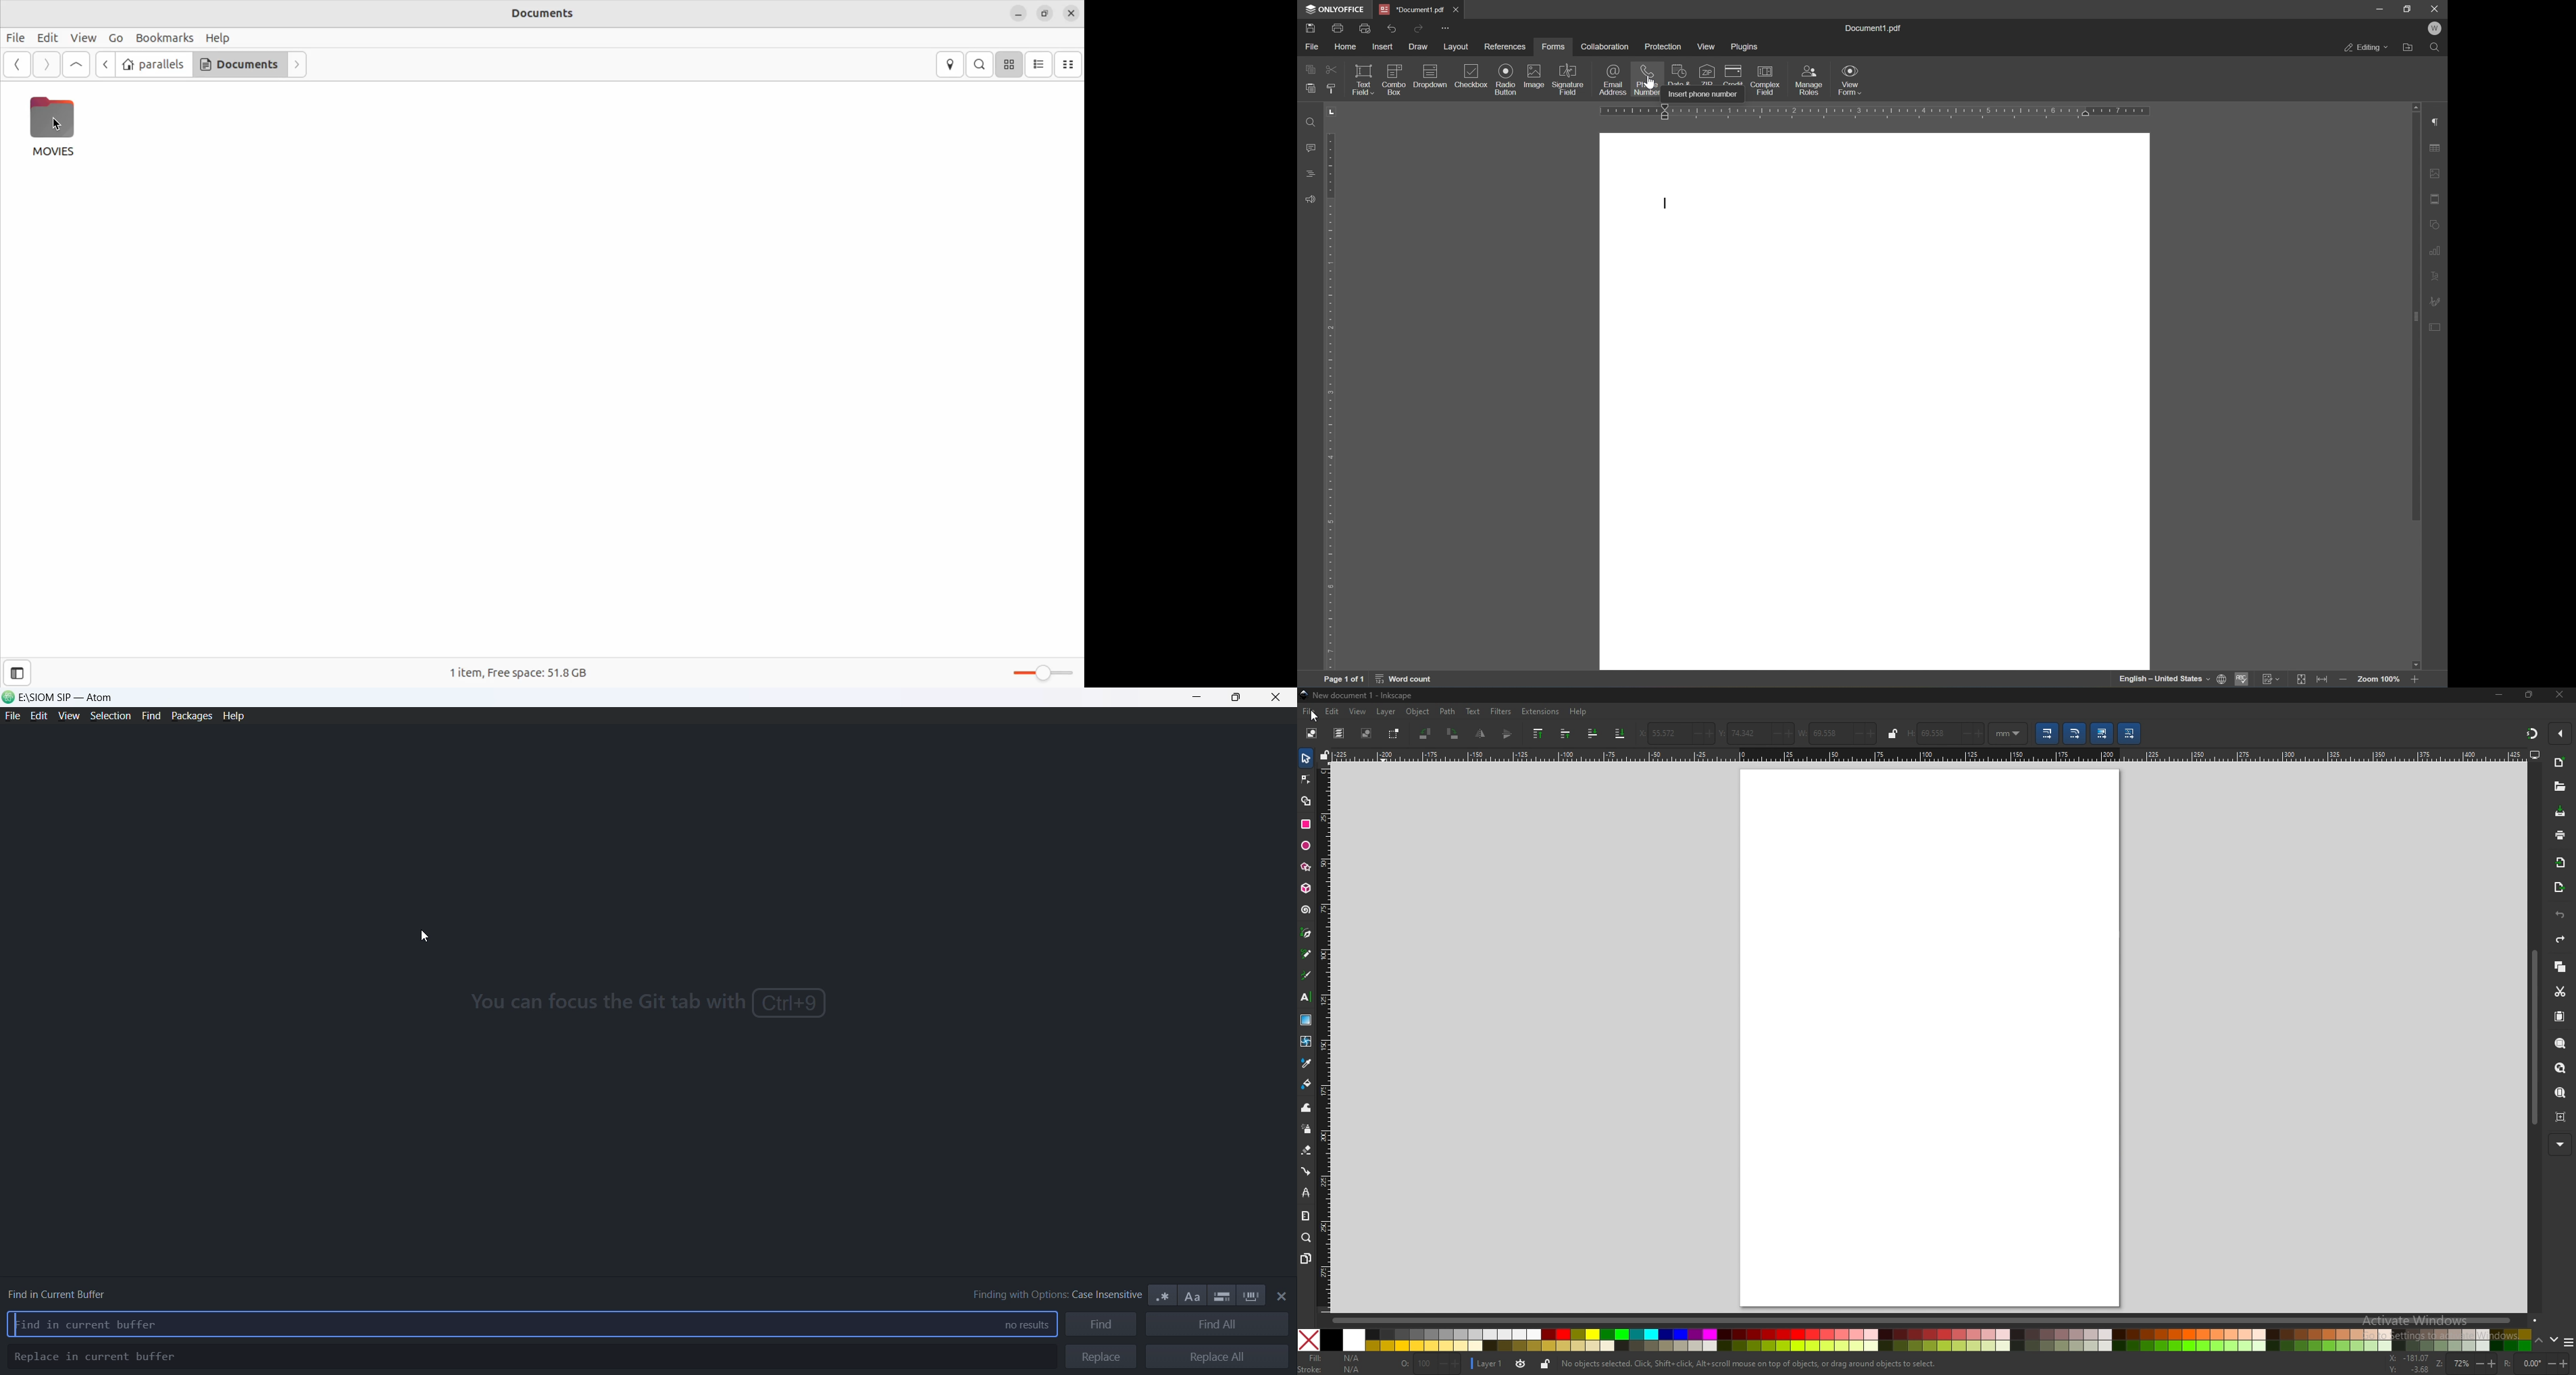 Image resolution: width=2576 pixels, height=1400 pixels. What do you see at coordinates (1308, 1339) in the screenshot?
I see `Close` at bounding box center [1308, 1339].